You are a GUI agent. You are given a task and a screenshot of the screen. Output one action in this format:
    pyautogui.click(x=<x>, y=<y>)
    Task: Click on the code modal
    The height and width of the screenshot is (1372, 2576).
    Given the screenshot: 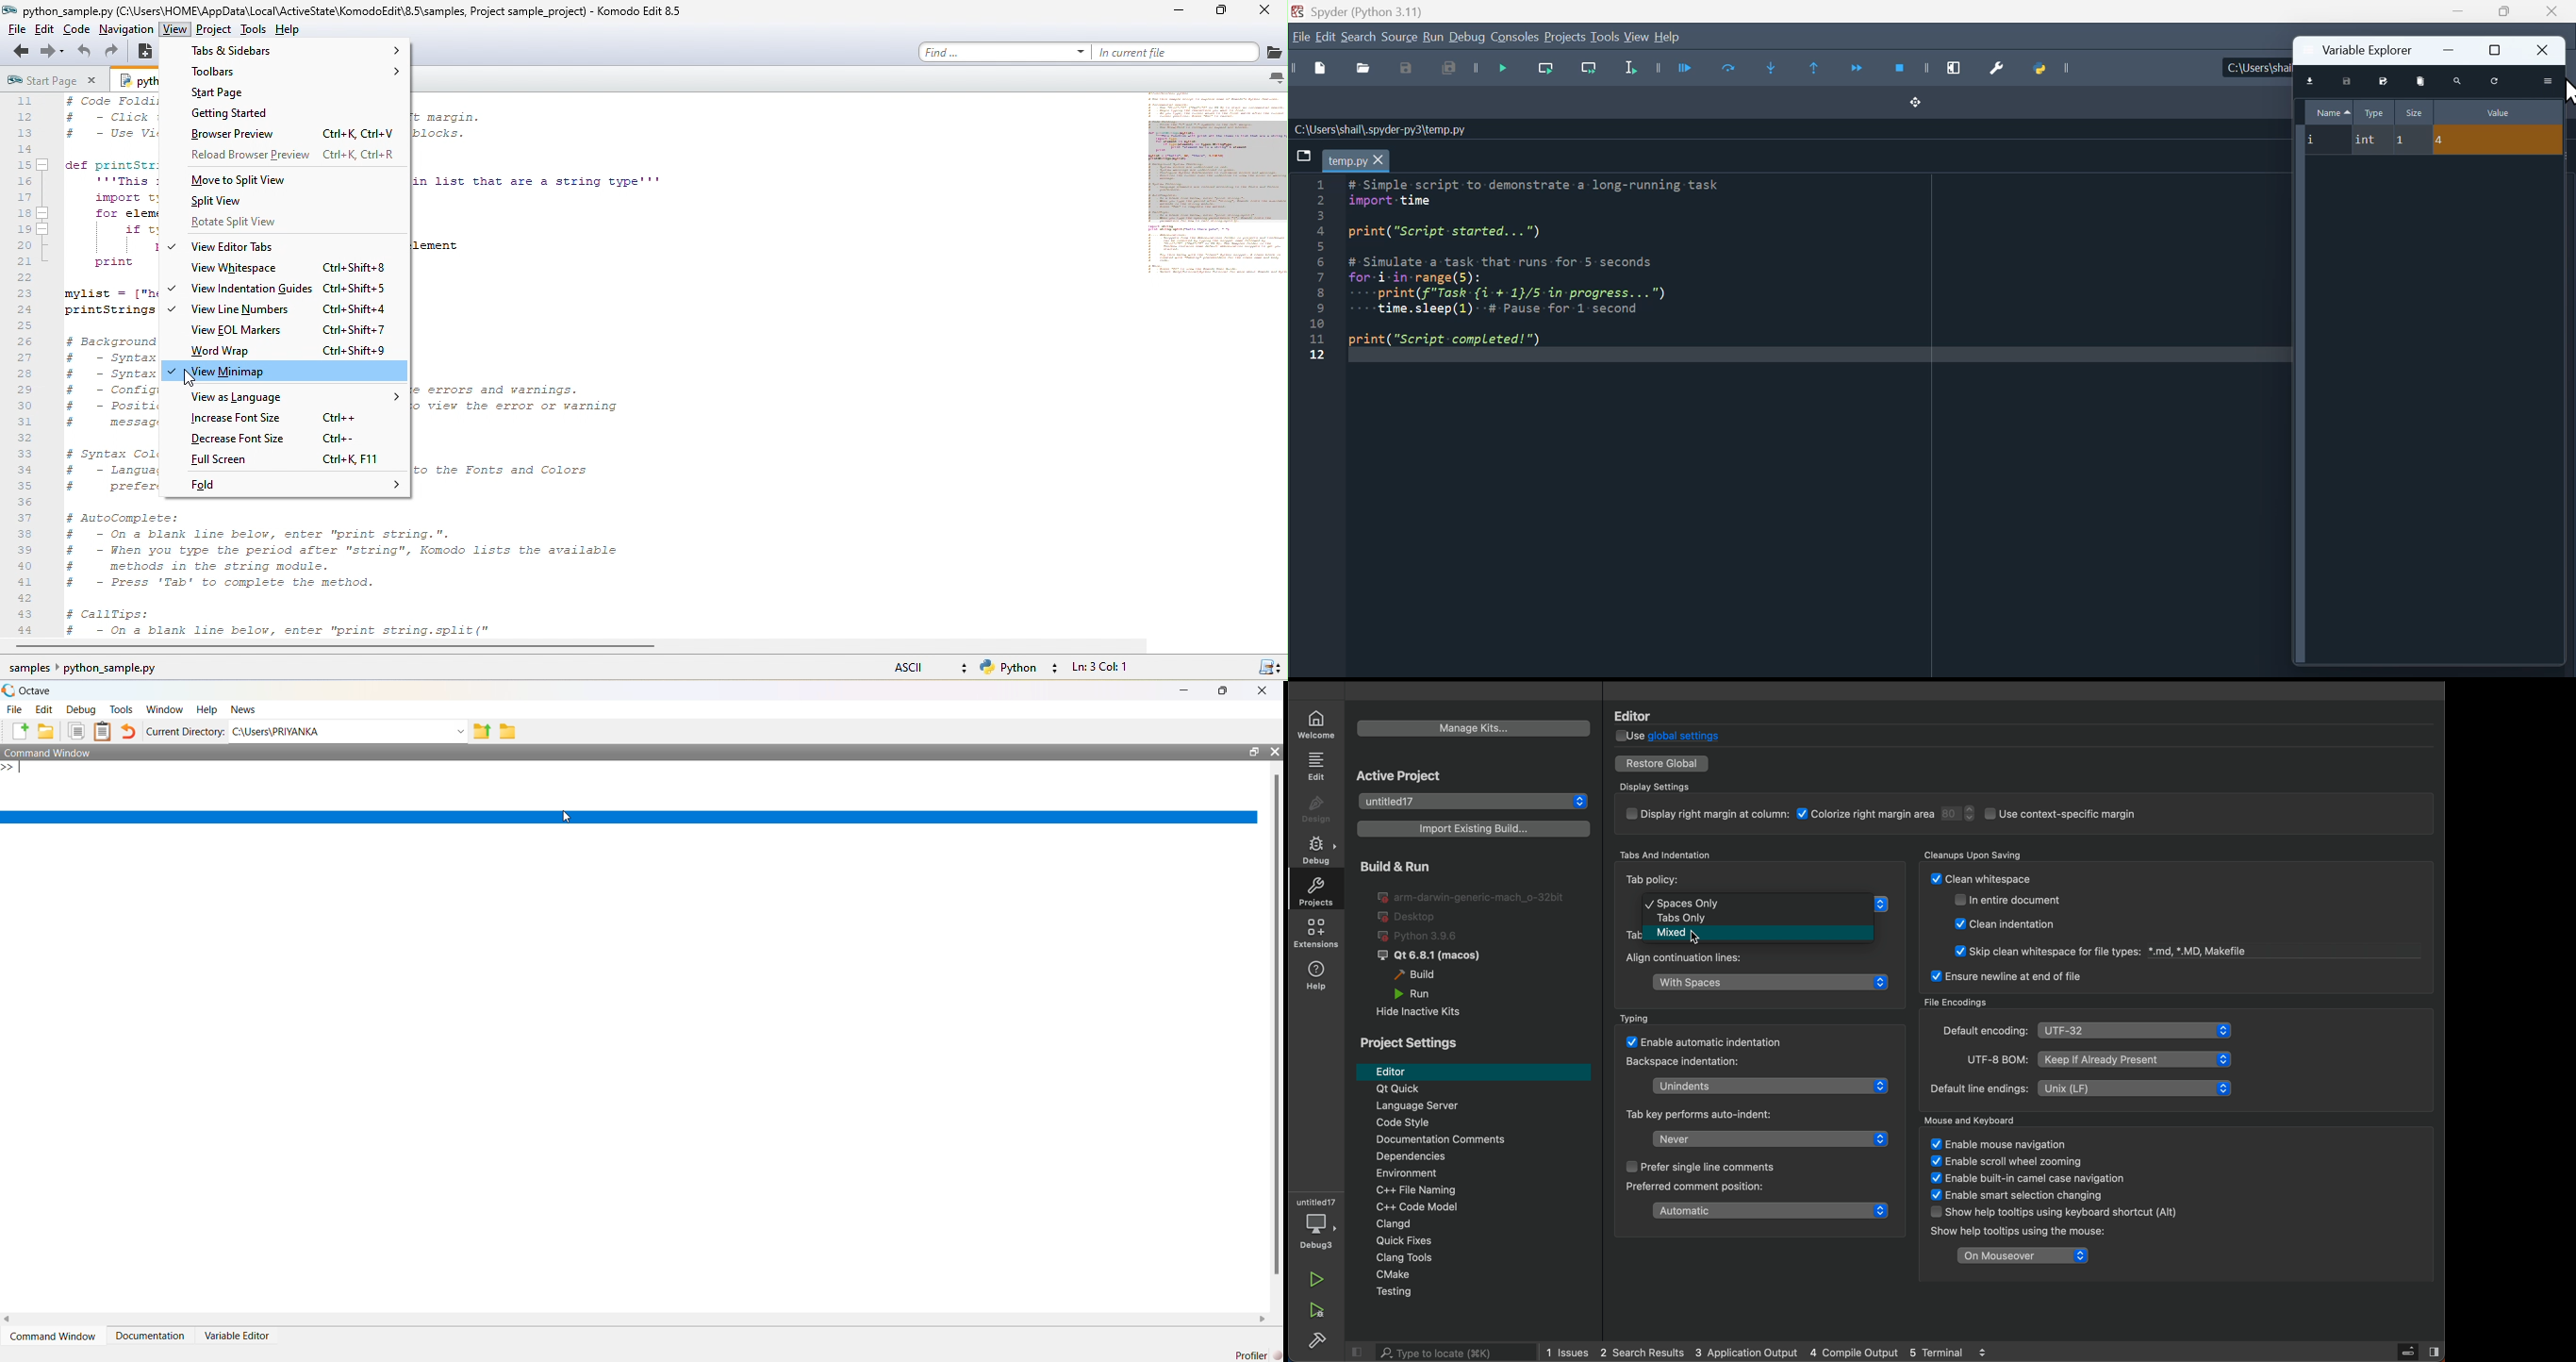 What is the action you would take?
    pyautogui.click(x=1483, y=1207)
    